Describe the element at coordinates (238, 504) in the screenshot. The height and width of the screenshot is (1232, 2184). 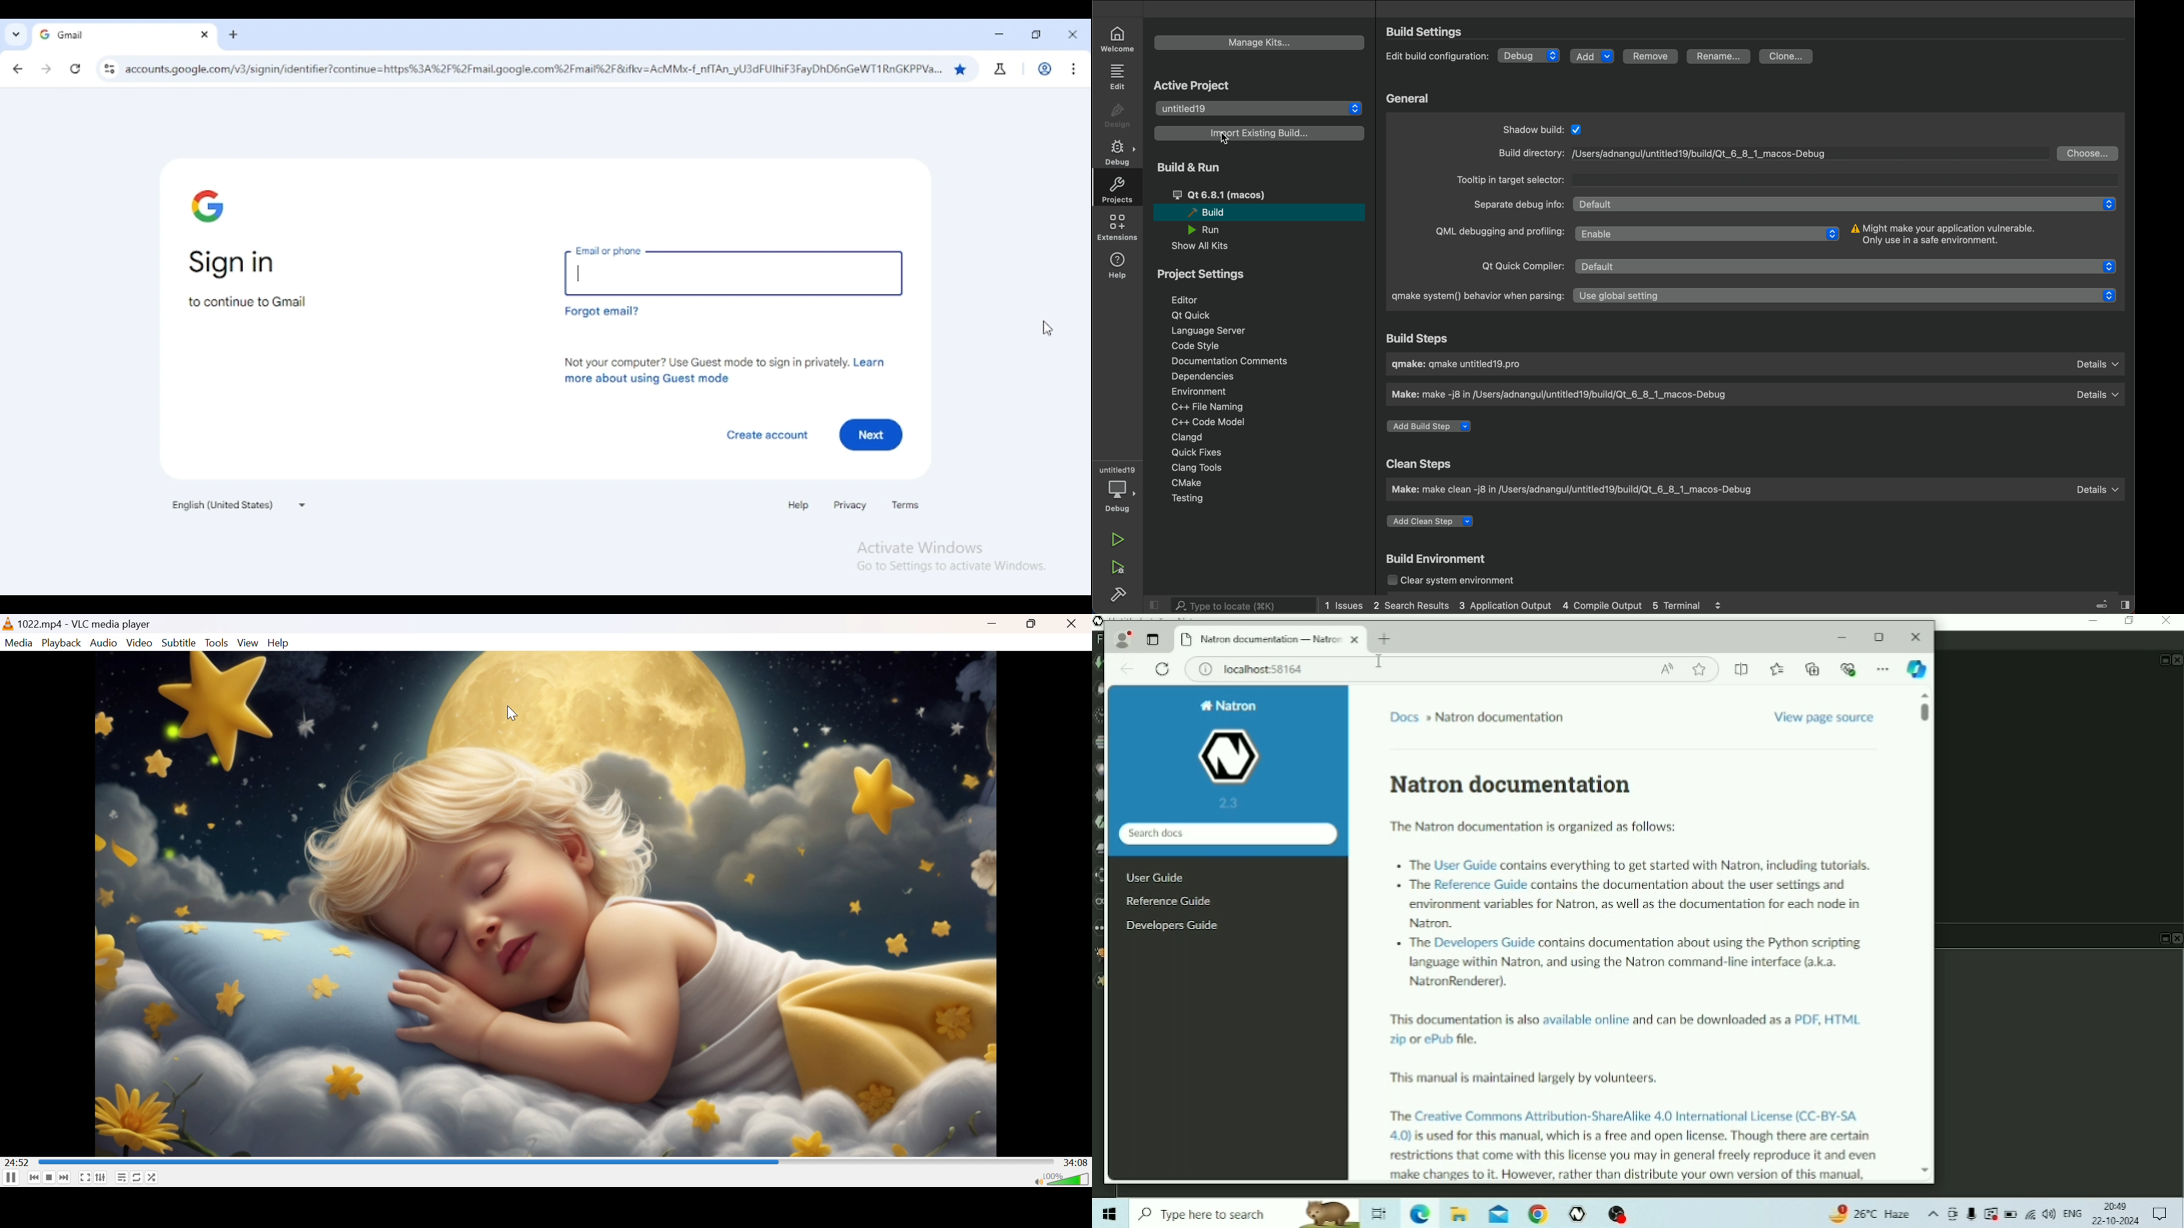
I see `English (United States)` at that location.